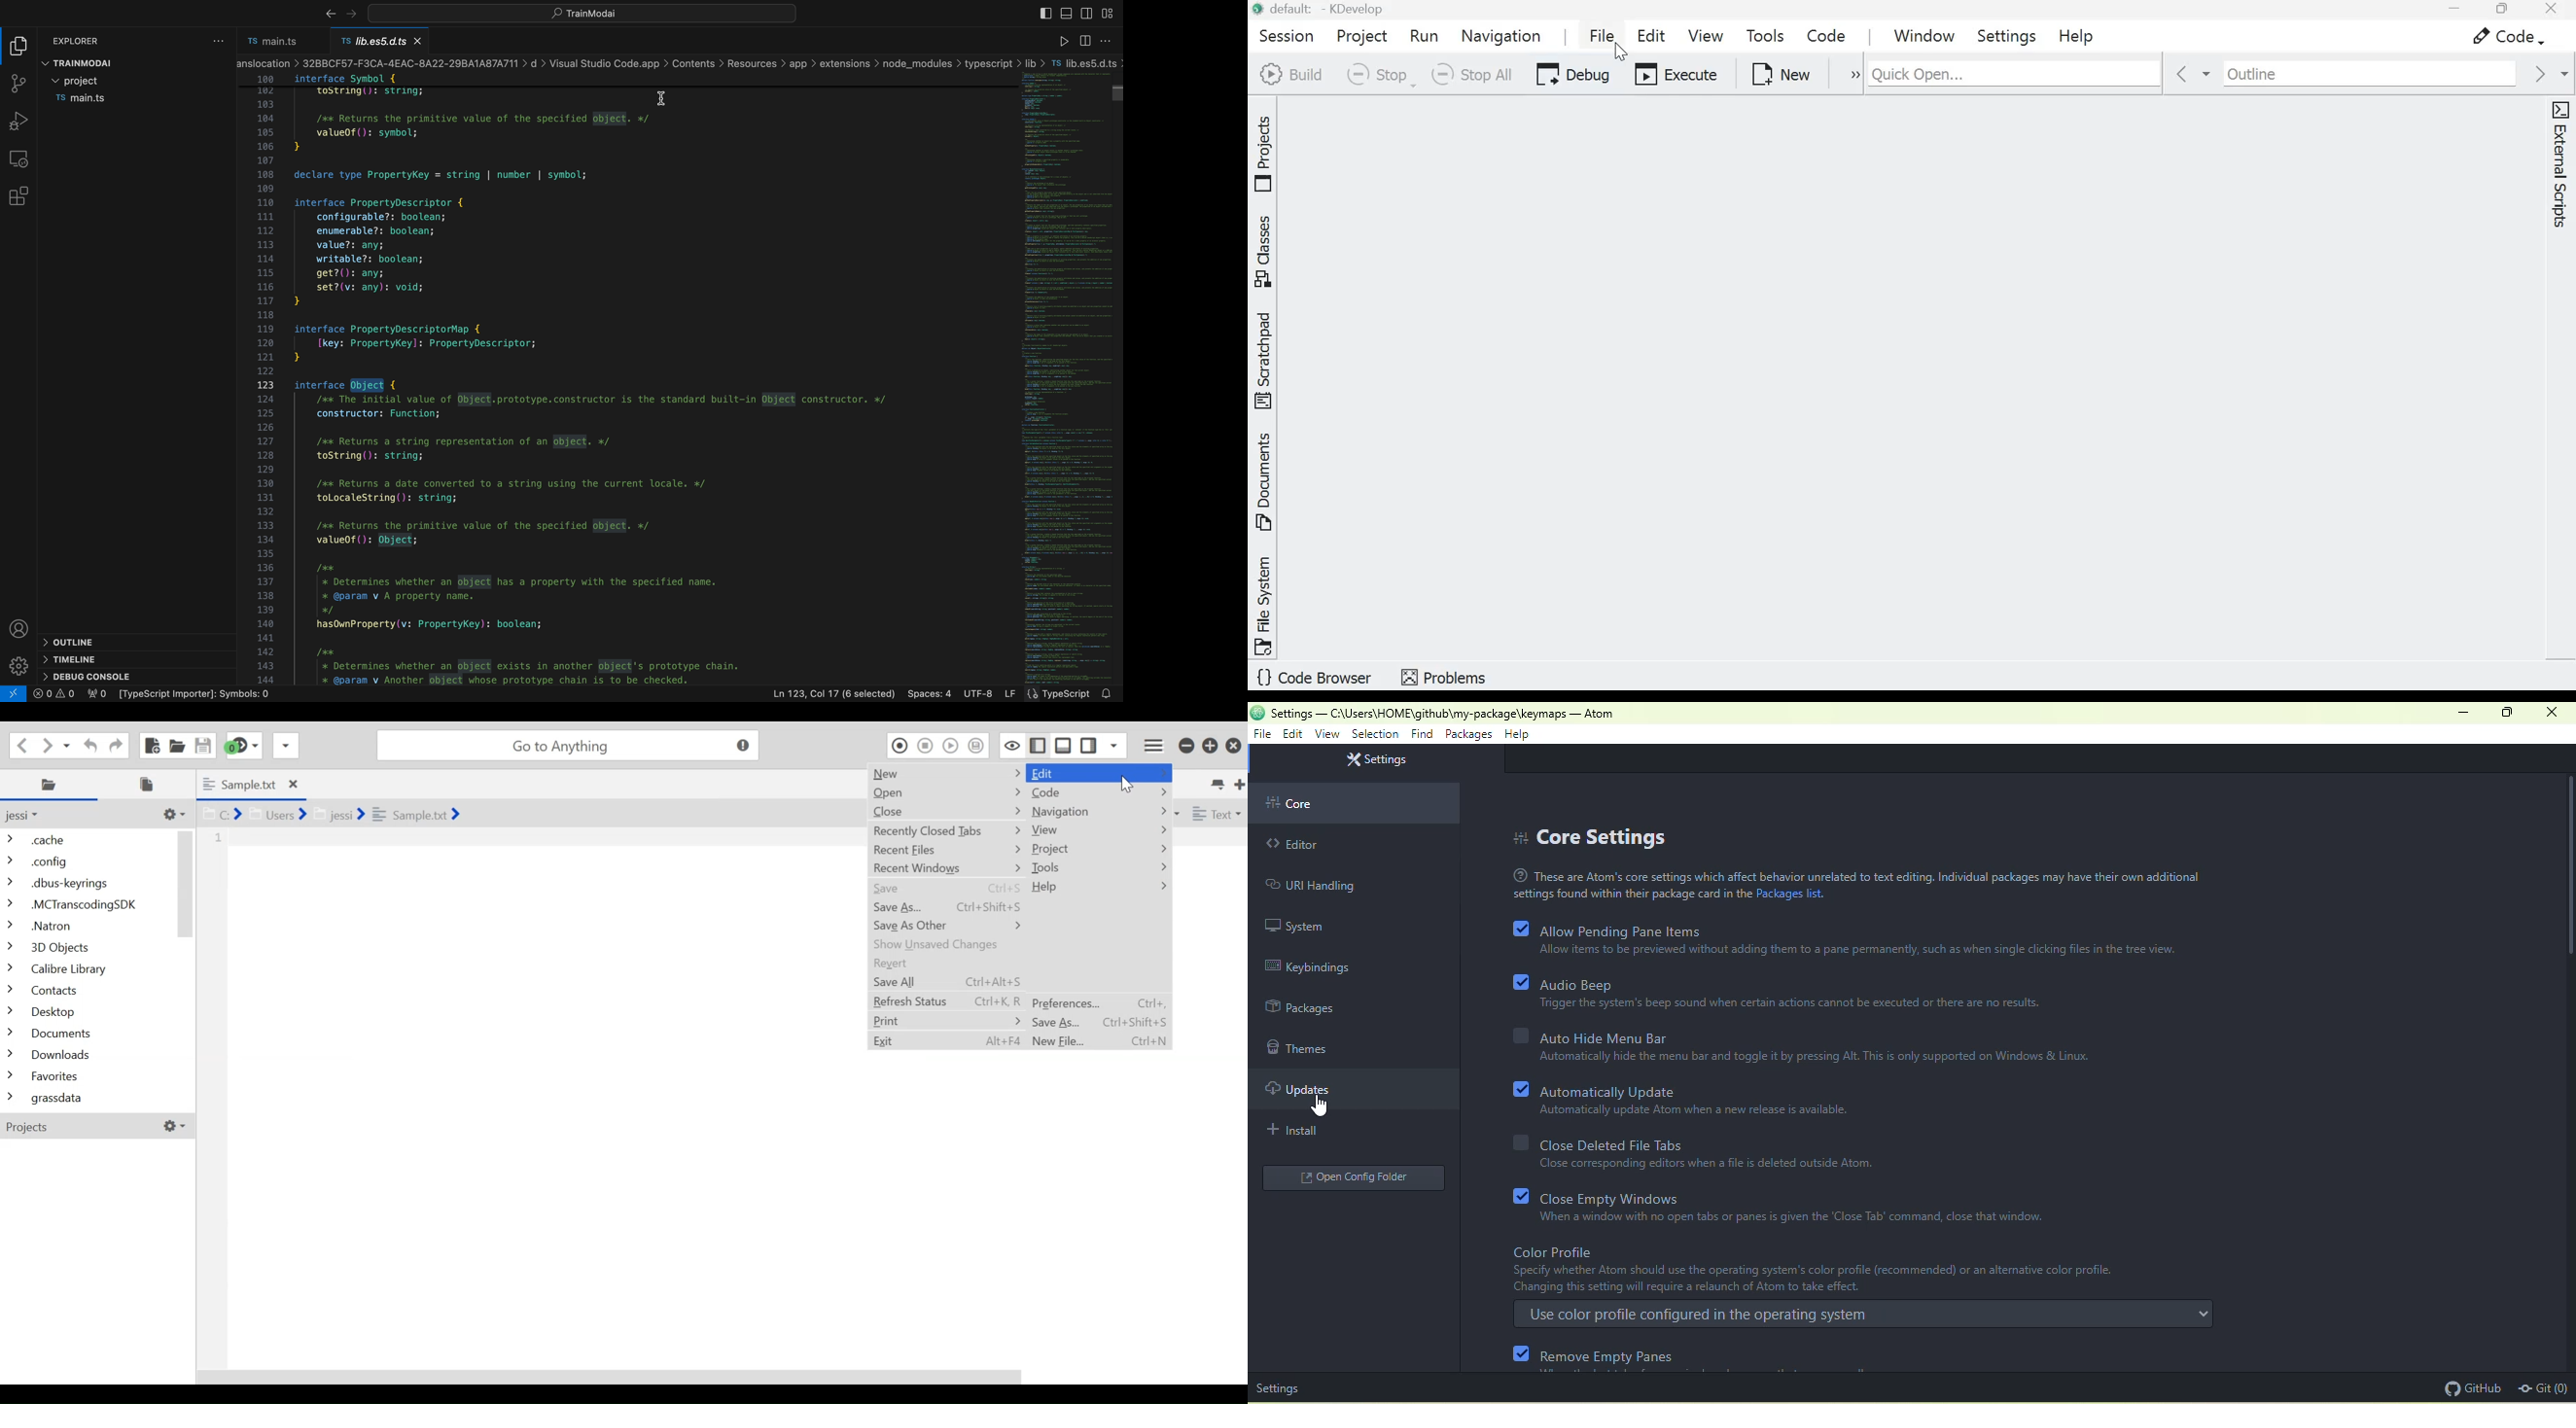 Image resolution: width=2576 pixels, height=1428 pixels. What do you see at coordinates (1351, 1177) in the screenshot?
I see `open config folder` at bounding box center [1351, 1177].